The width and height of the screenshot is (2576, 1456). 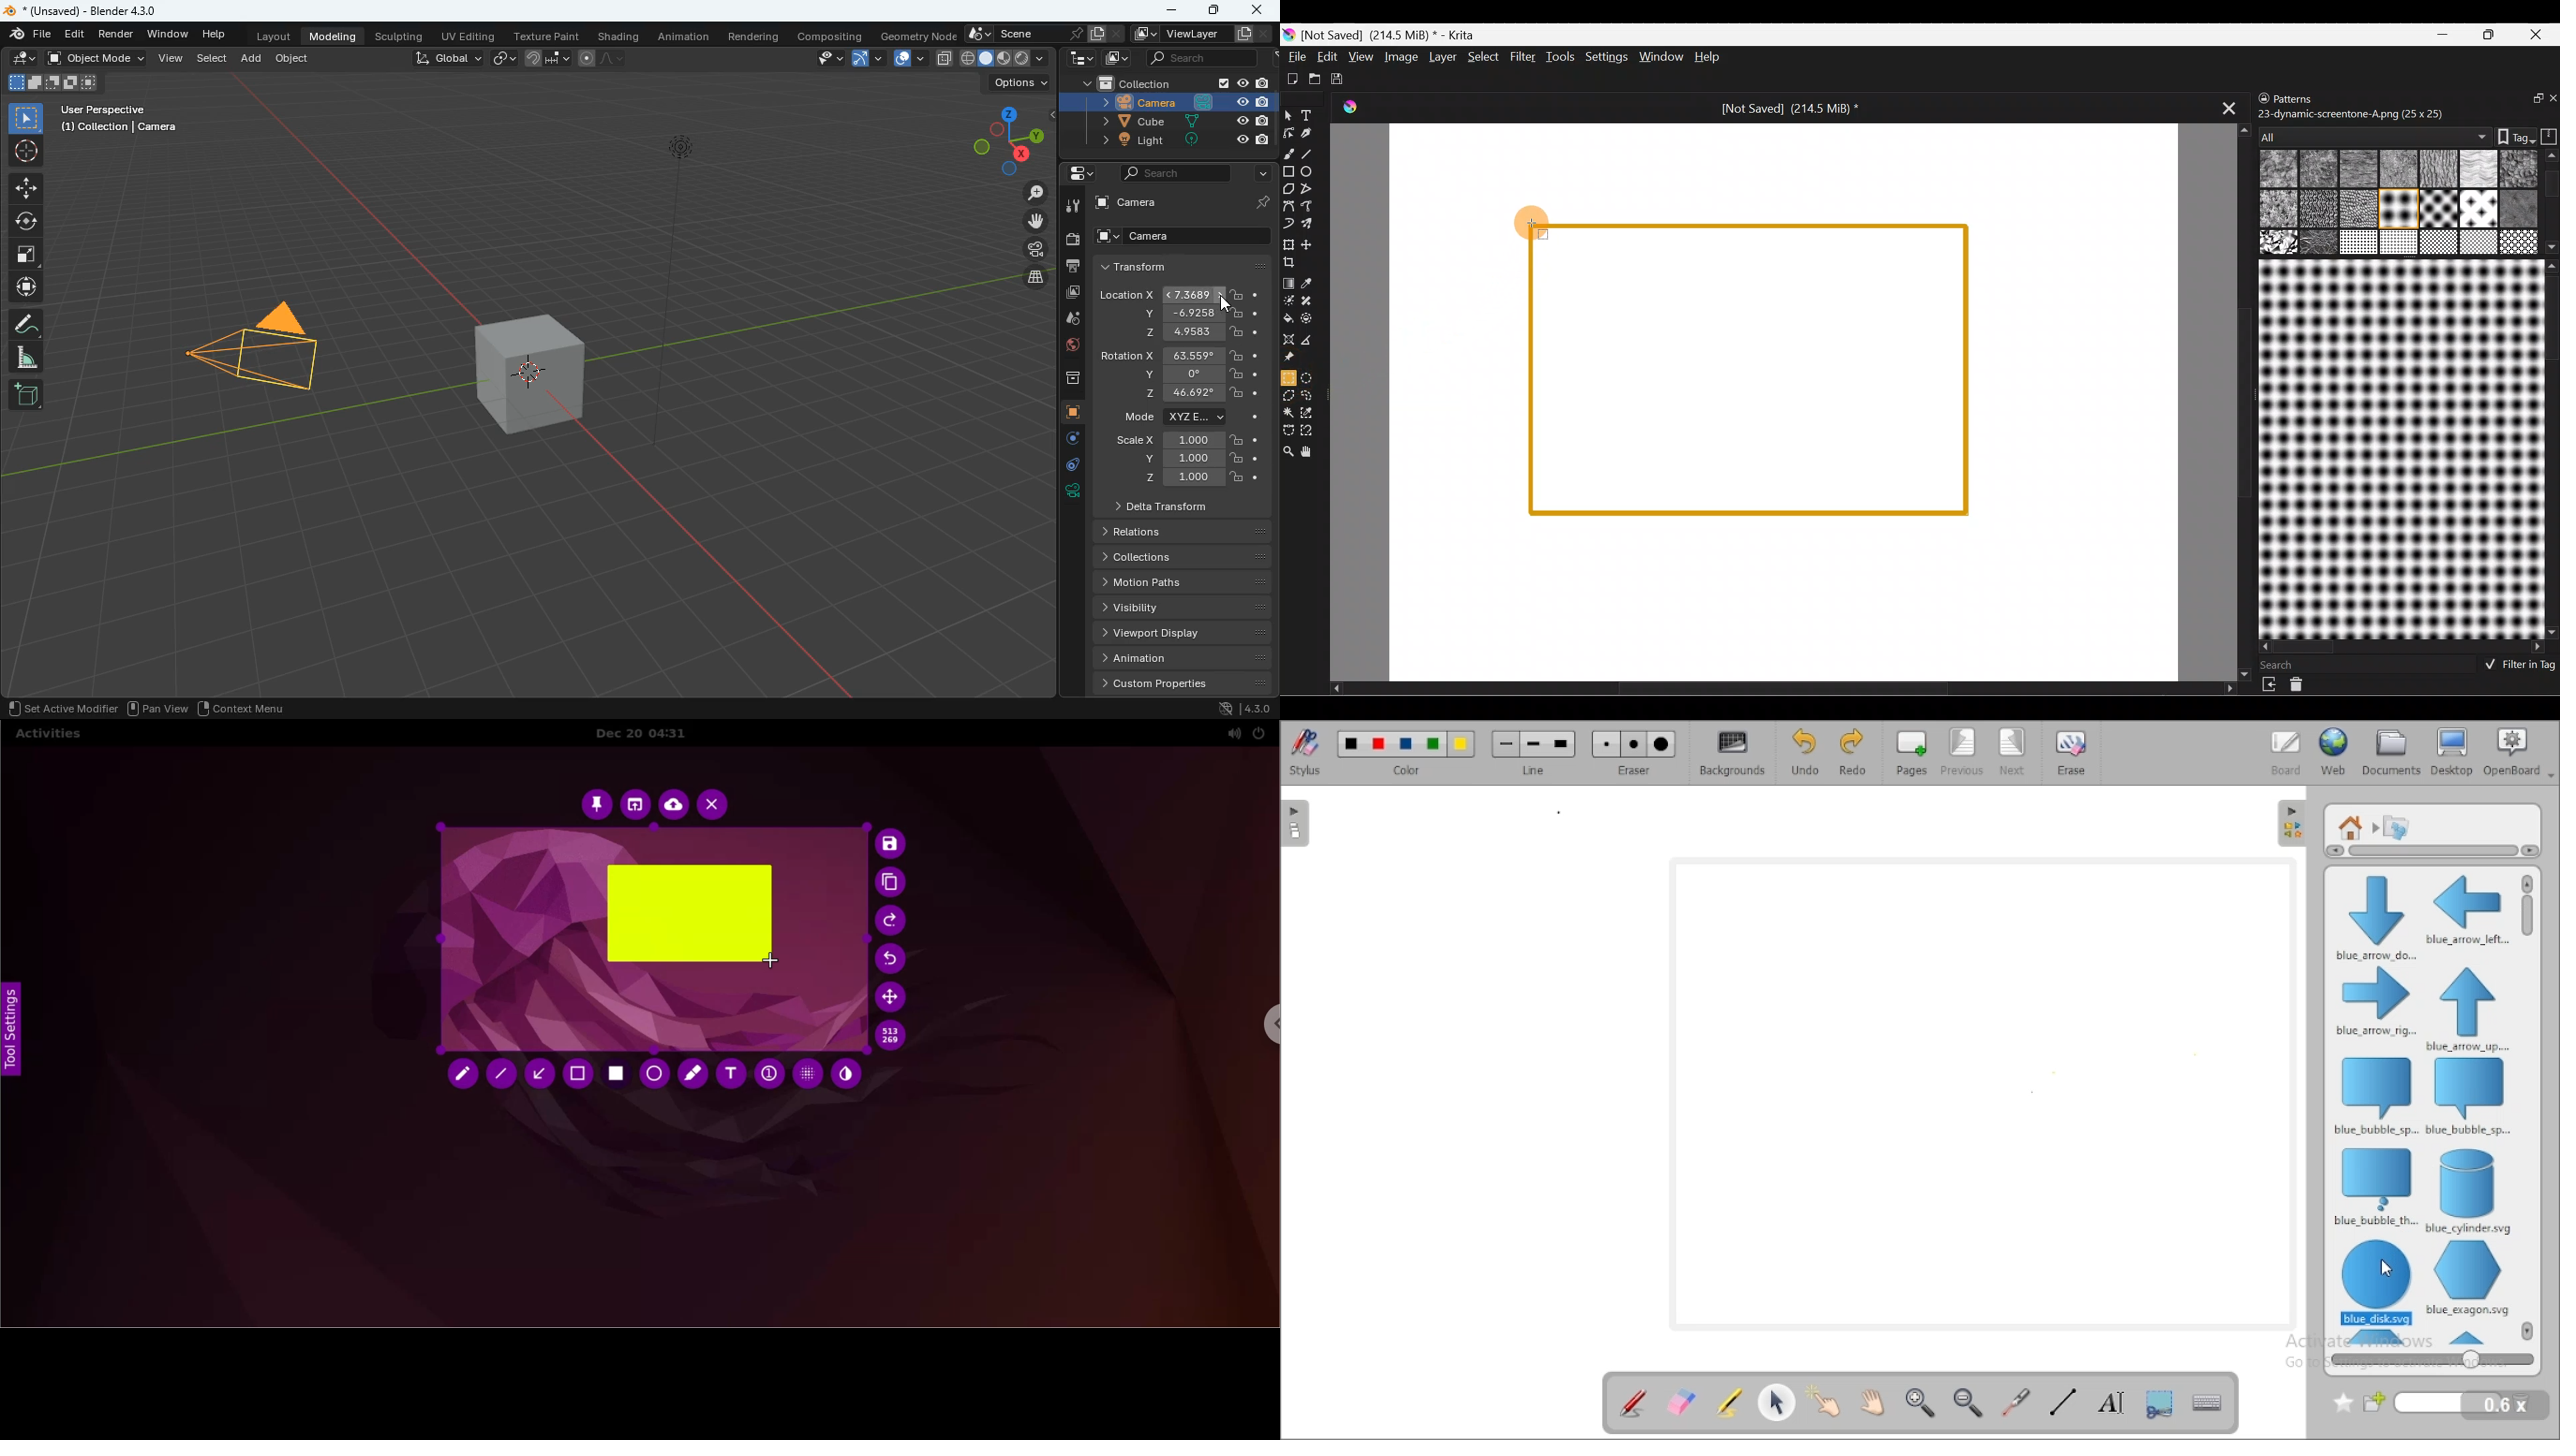 I want to click on arc, so click(x=867, y=60).